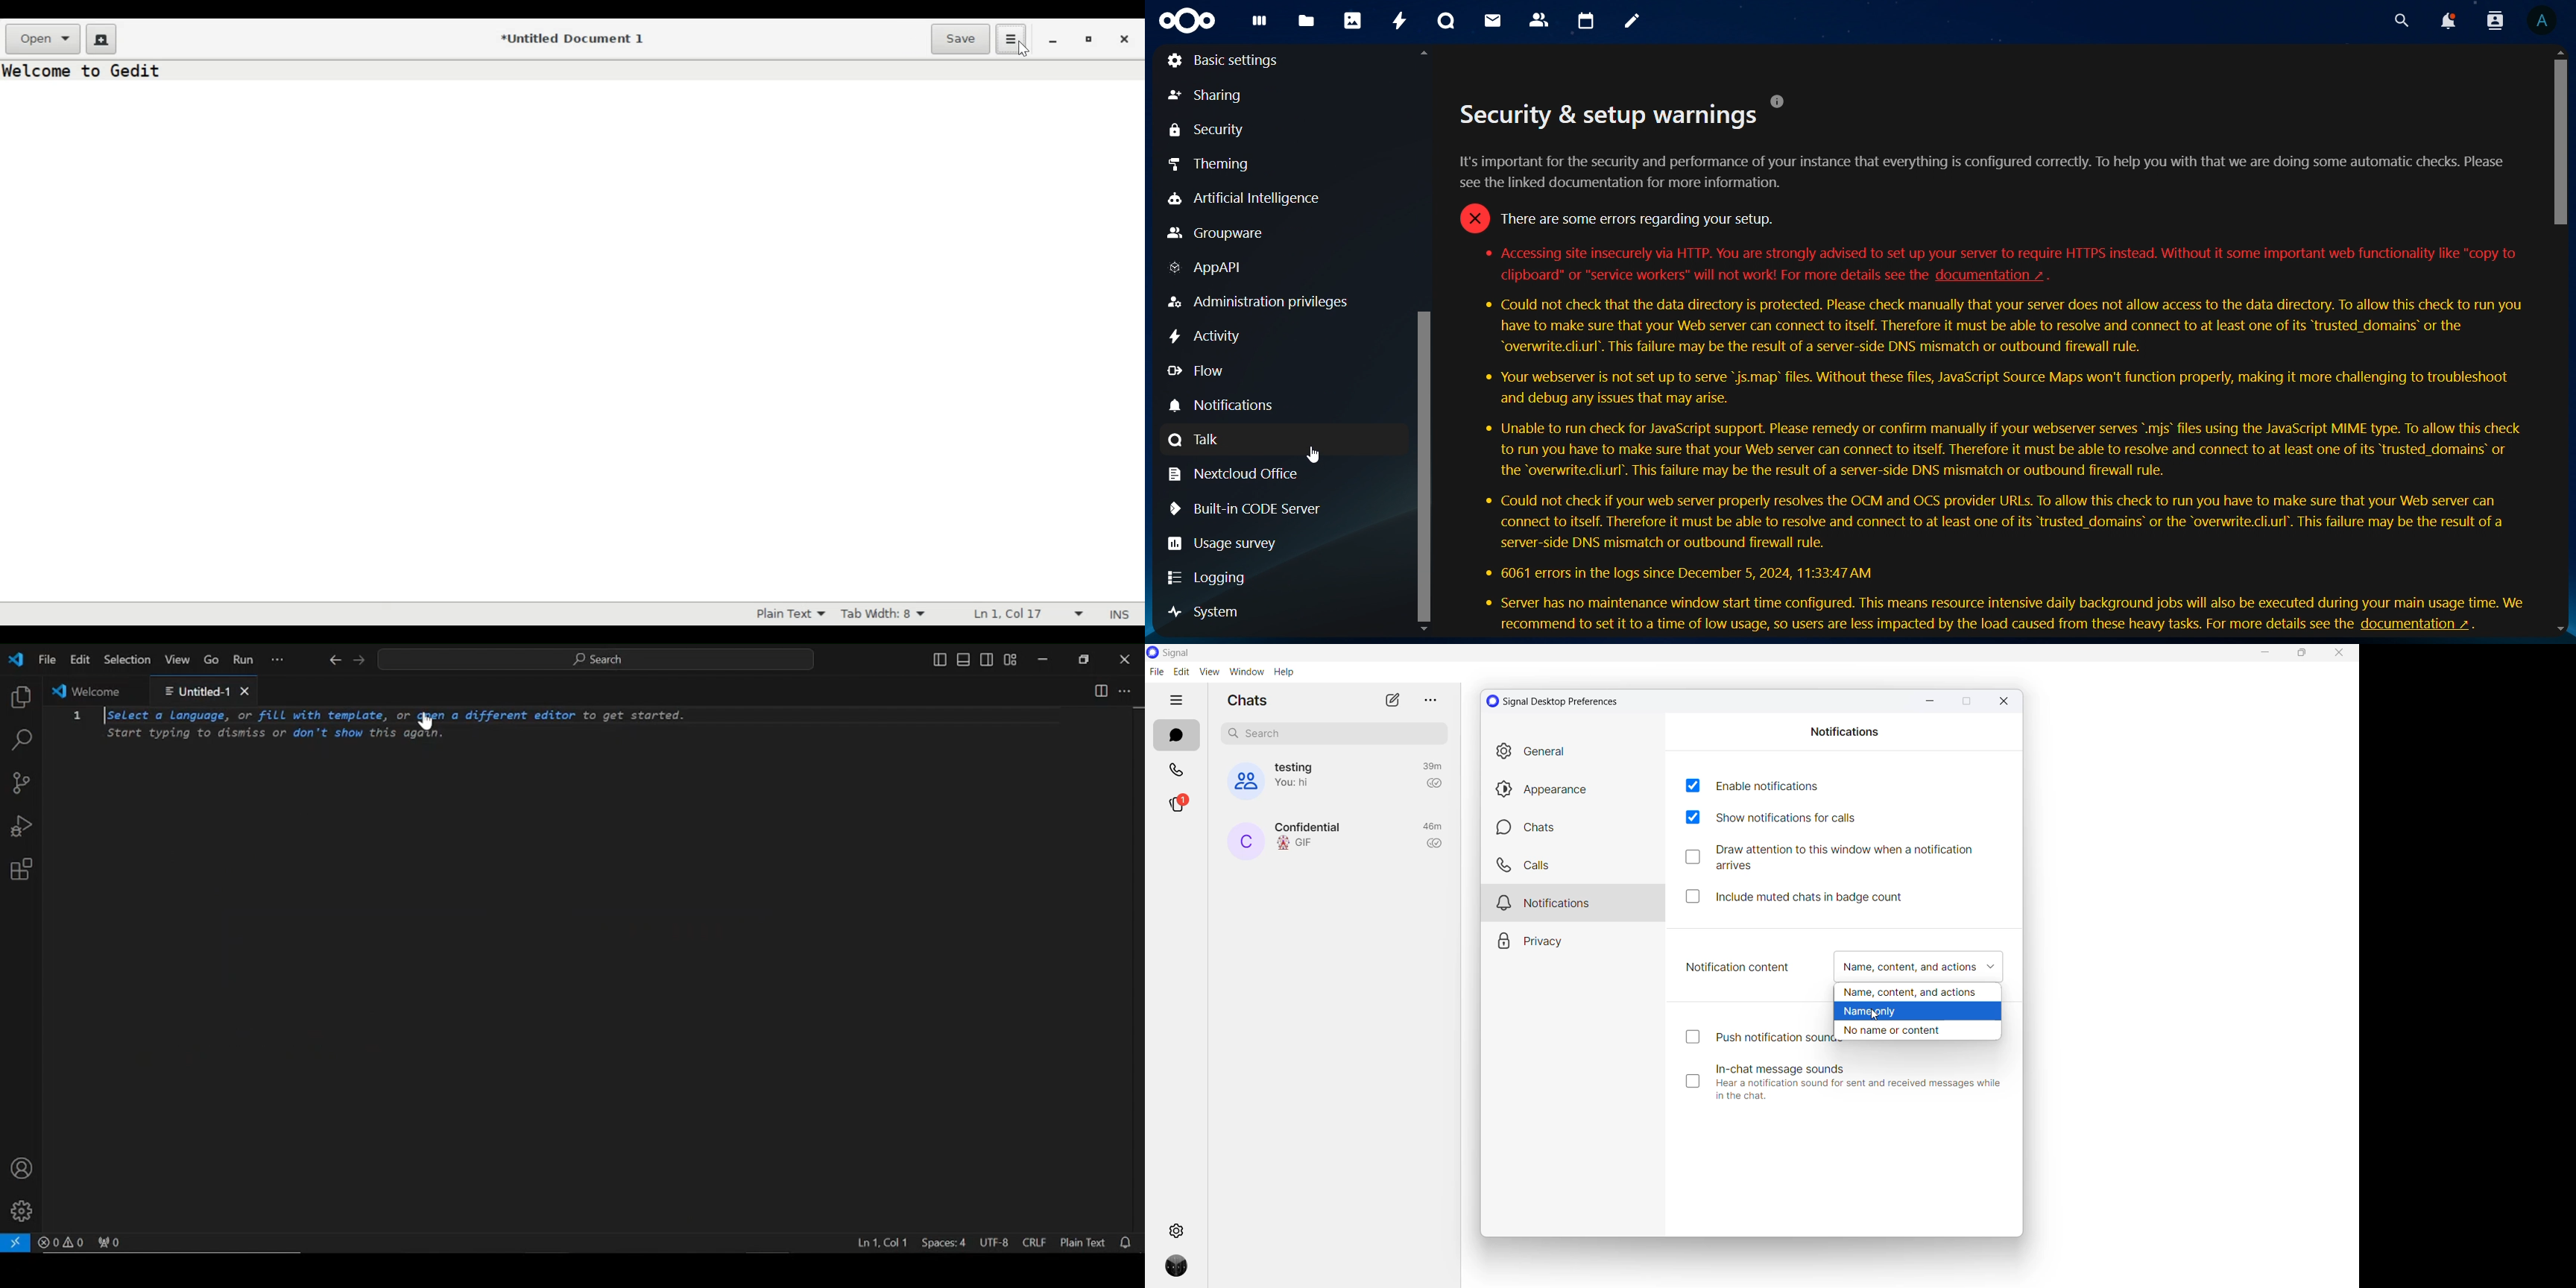 The height and width of the screenshot is (1288, 2576). I want to click on selection, so click(126, 660).